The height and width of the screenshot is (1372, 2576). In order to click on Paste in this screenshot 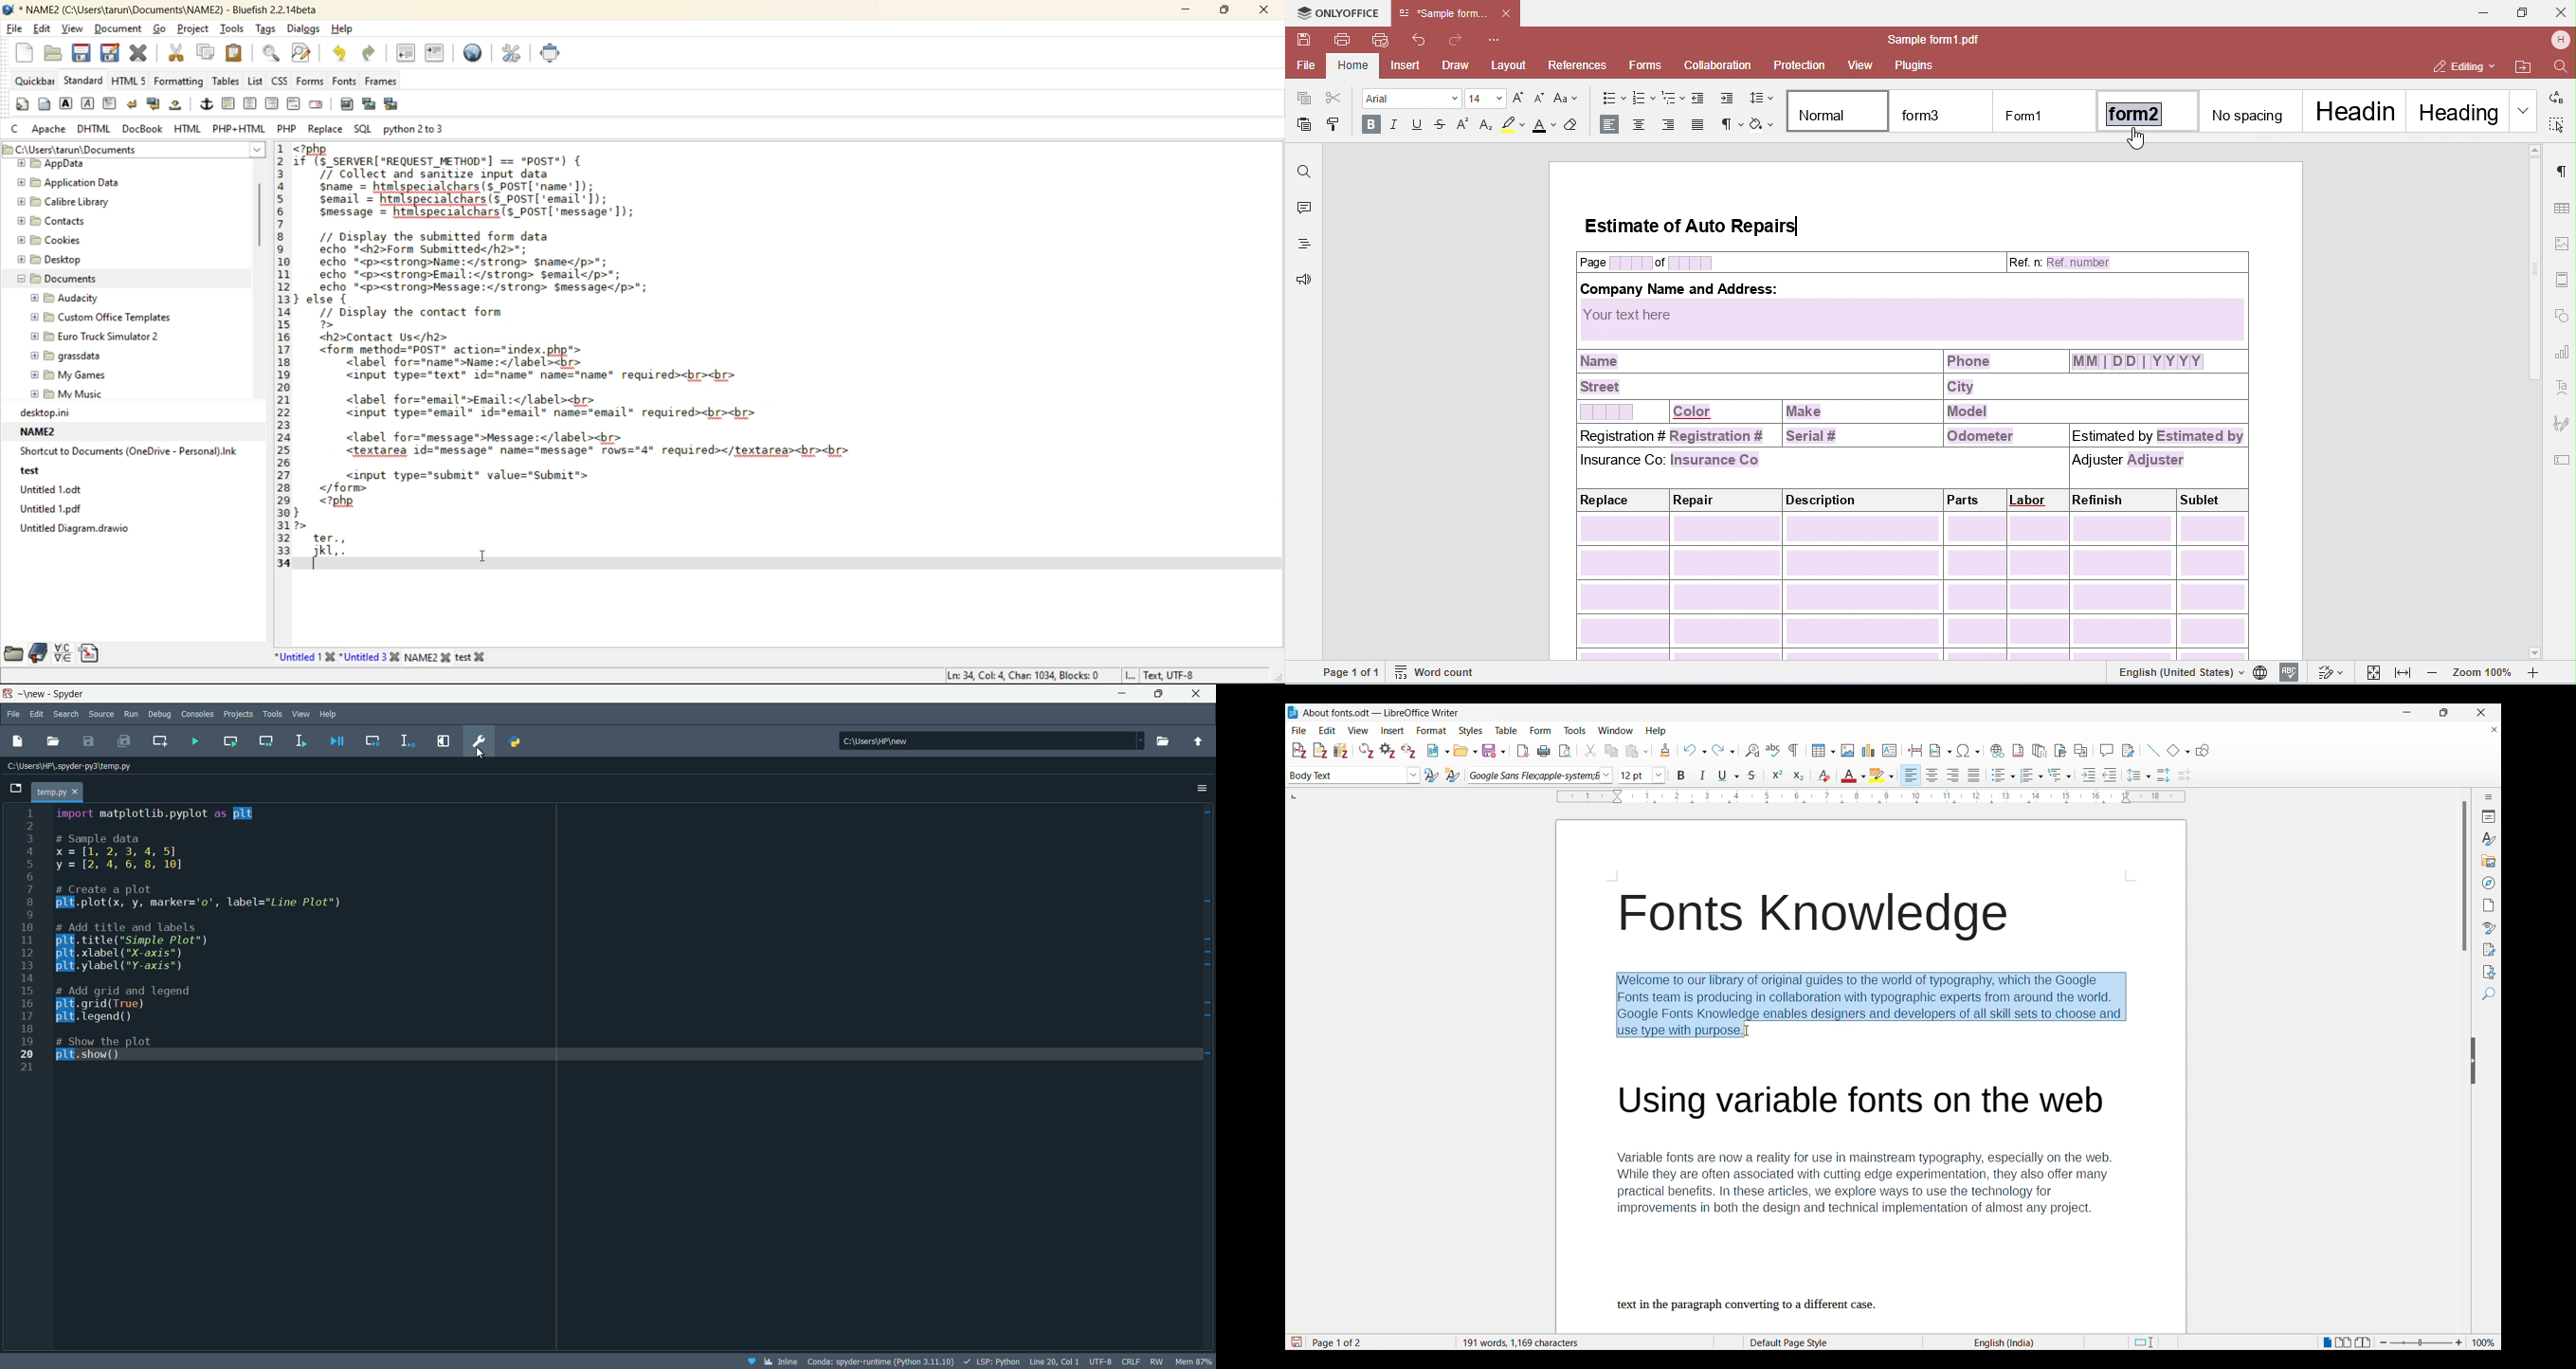, I will do `click(1637, 750)`.